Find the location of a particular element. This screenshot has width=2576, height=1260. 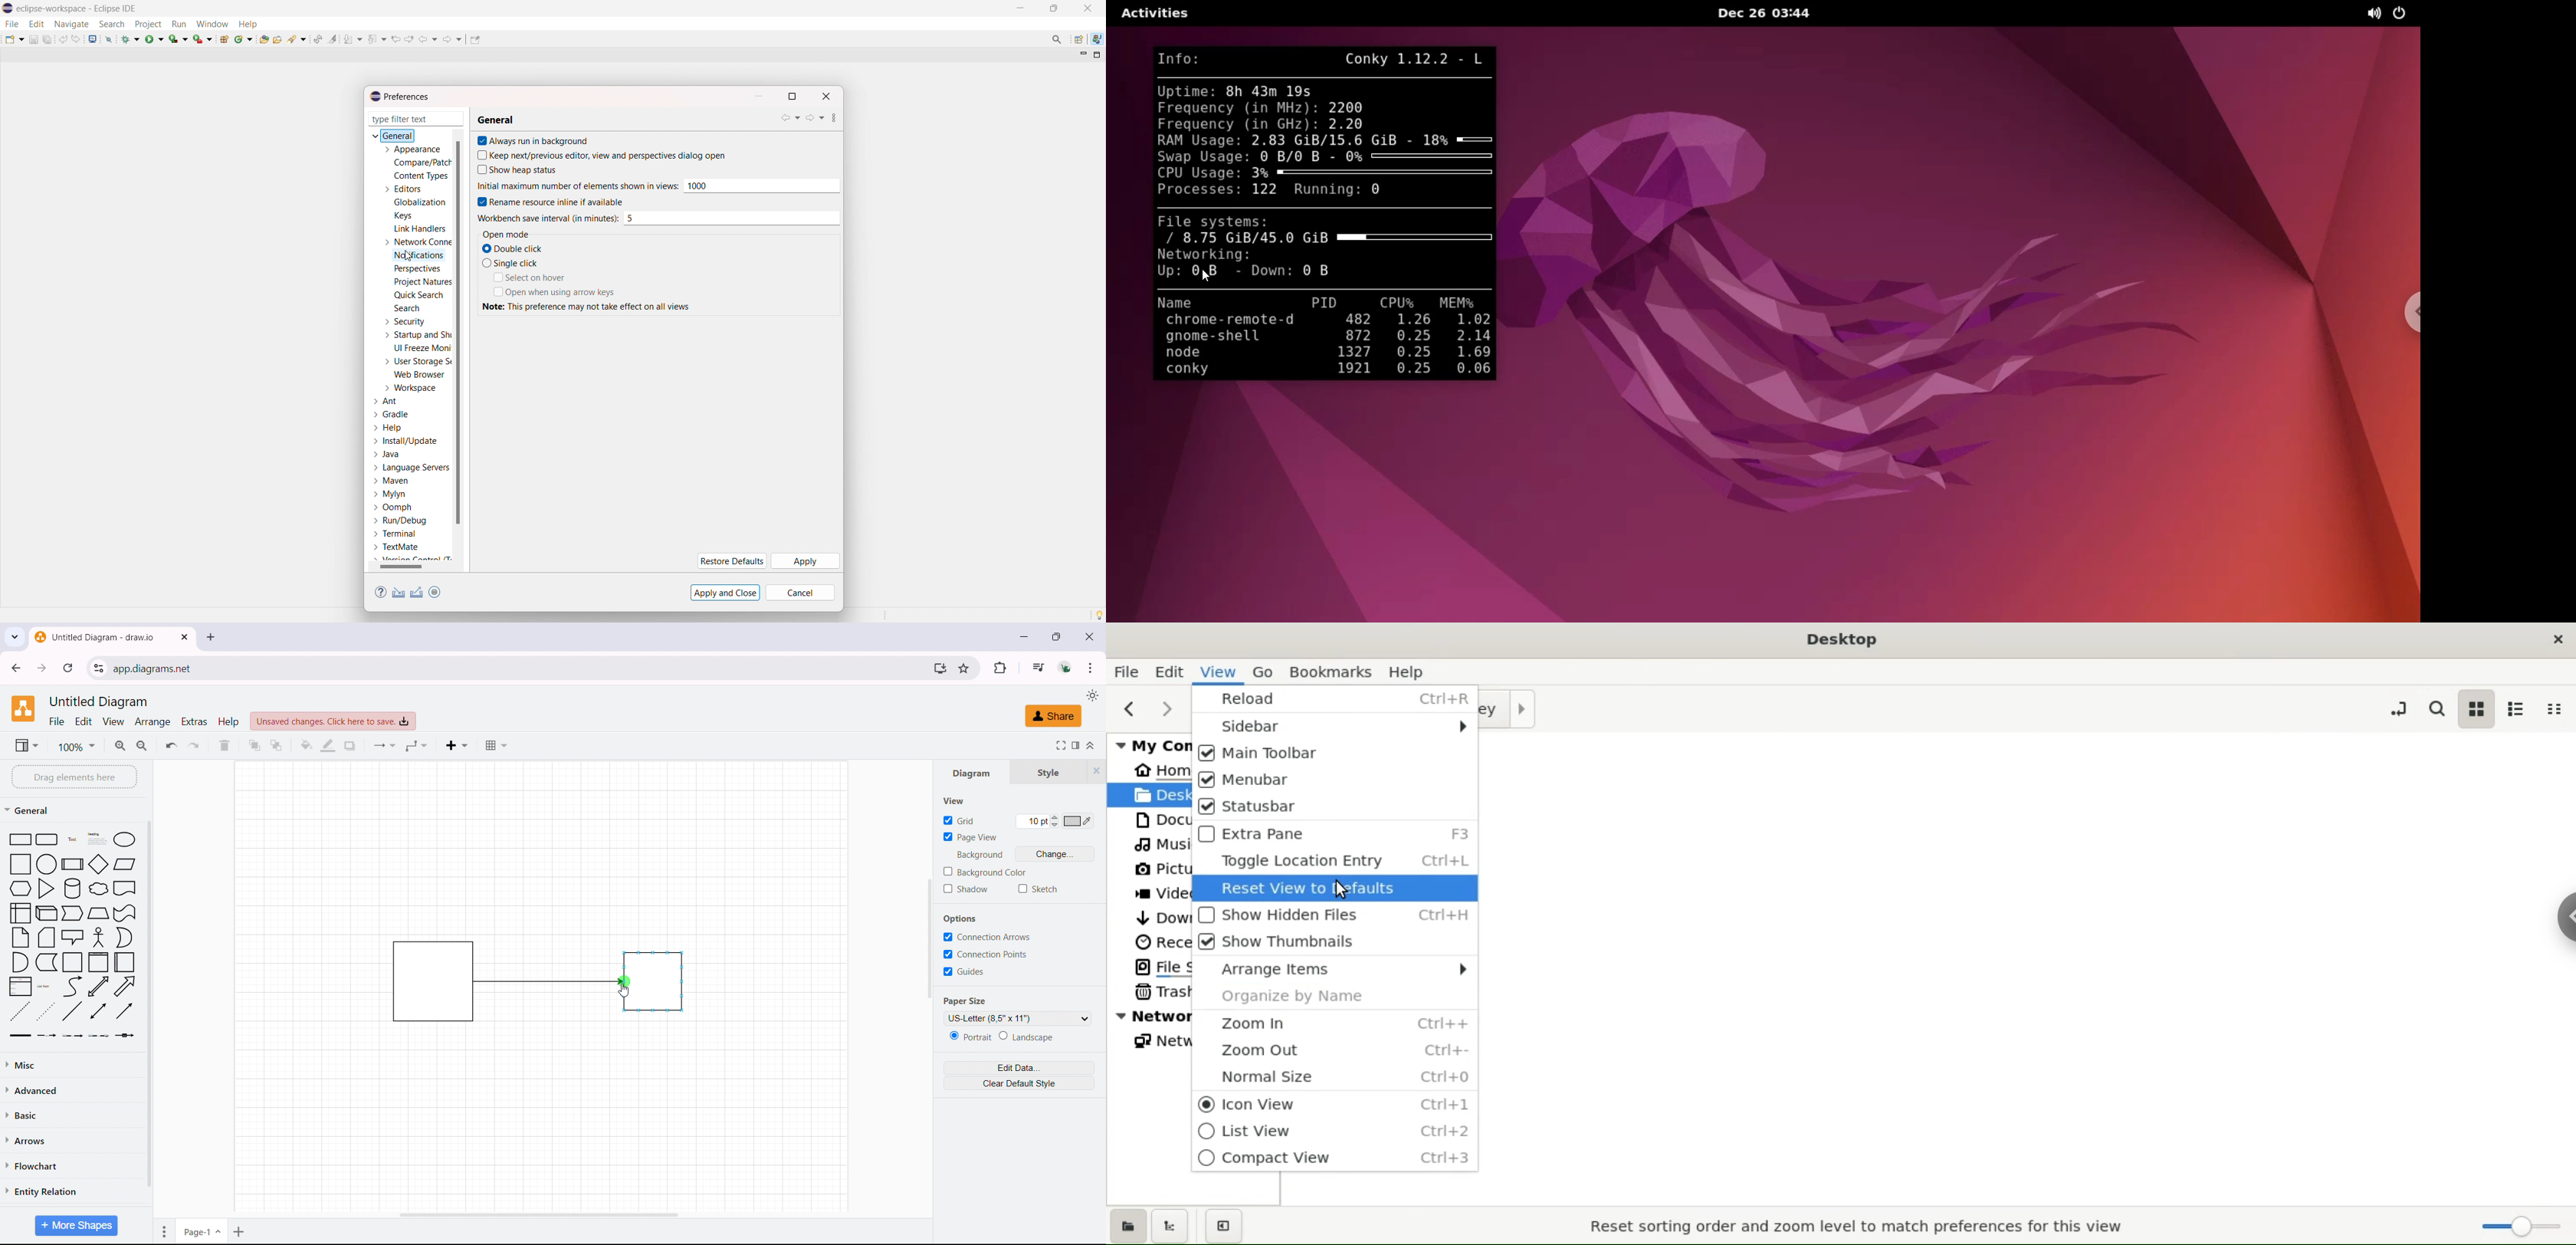

undo is located at coordinates (63, 39).